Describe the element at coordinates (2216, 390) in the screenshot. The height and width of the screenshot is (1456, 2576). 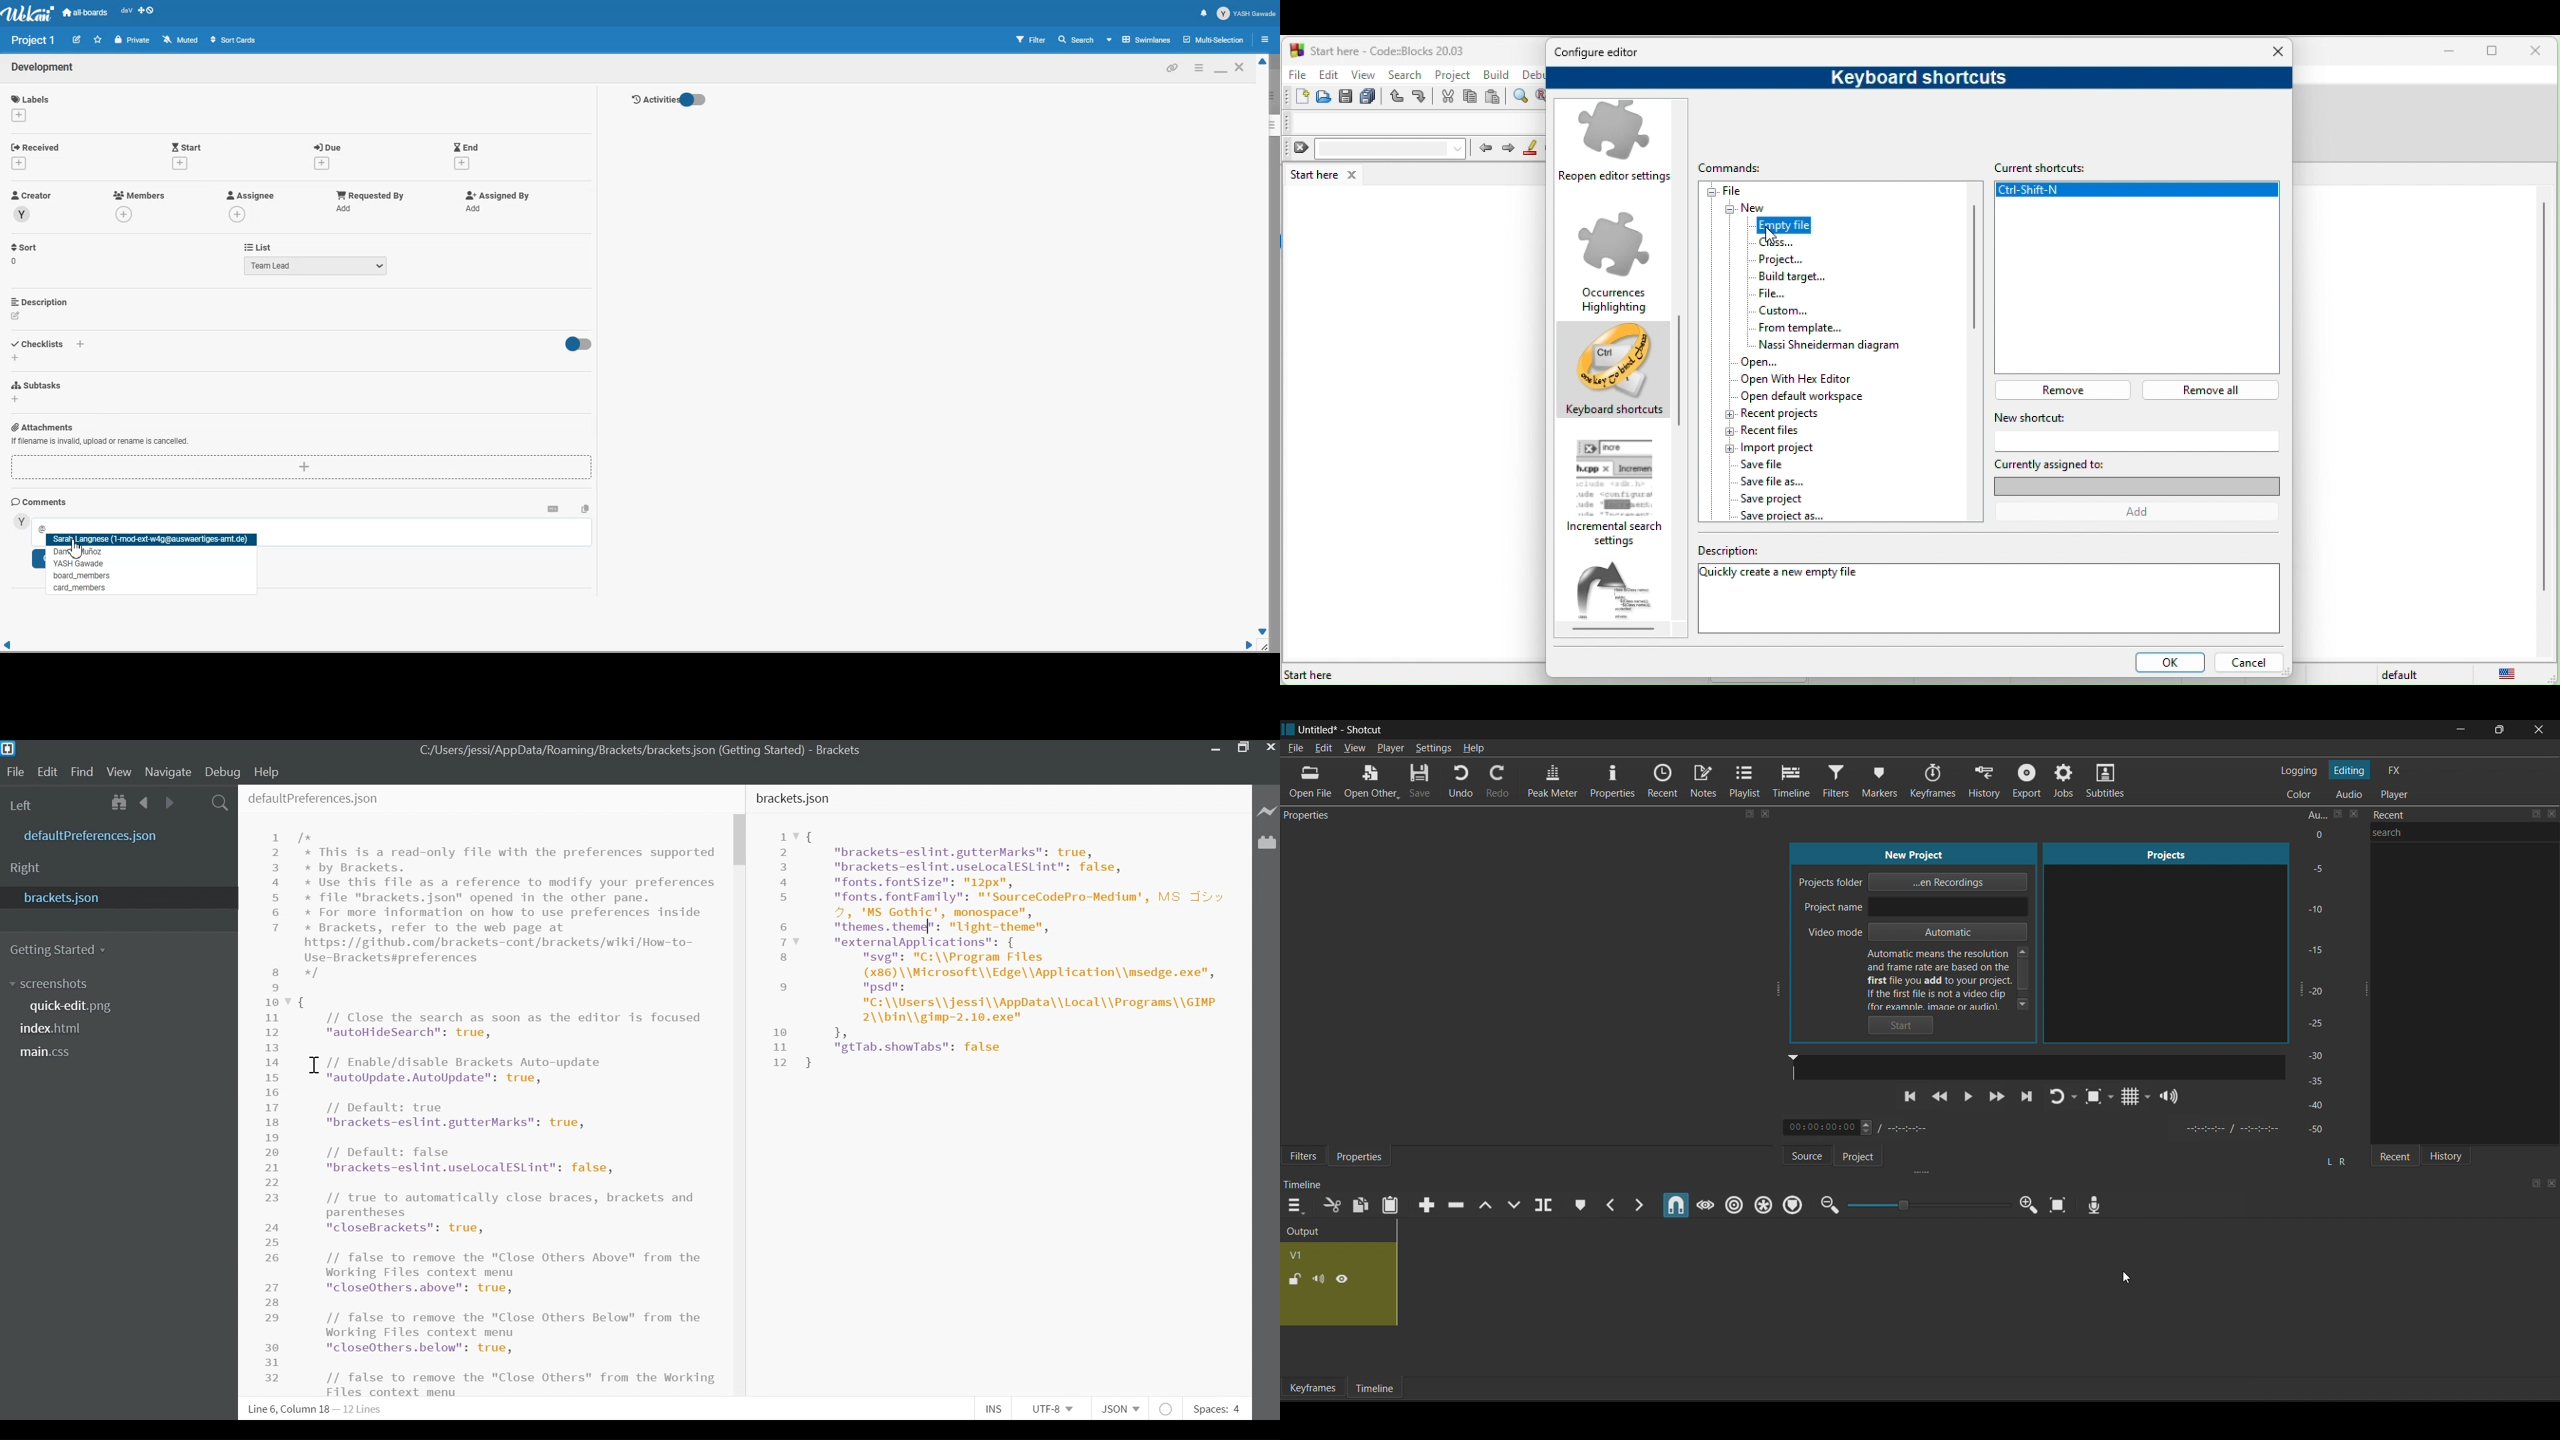
I see `remove all` at that location.